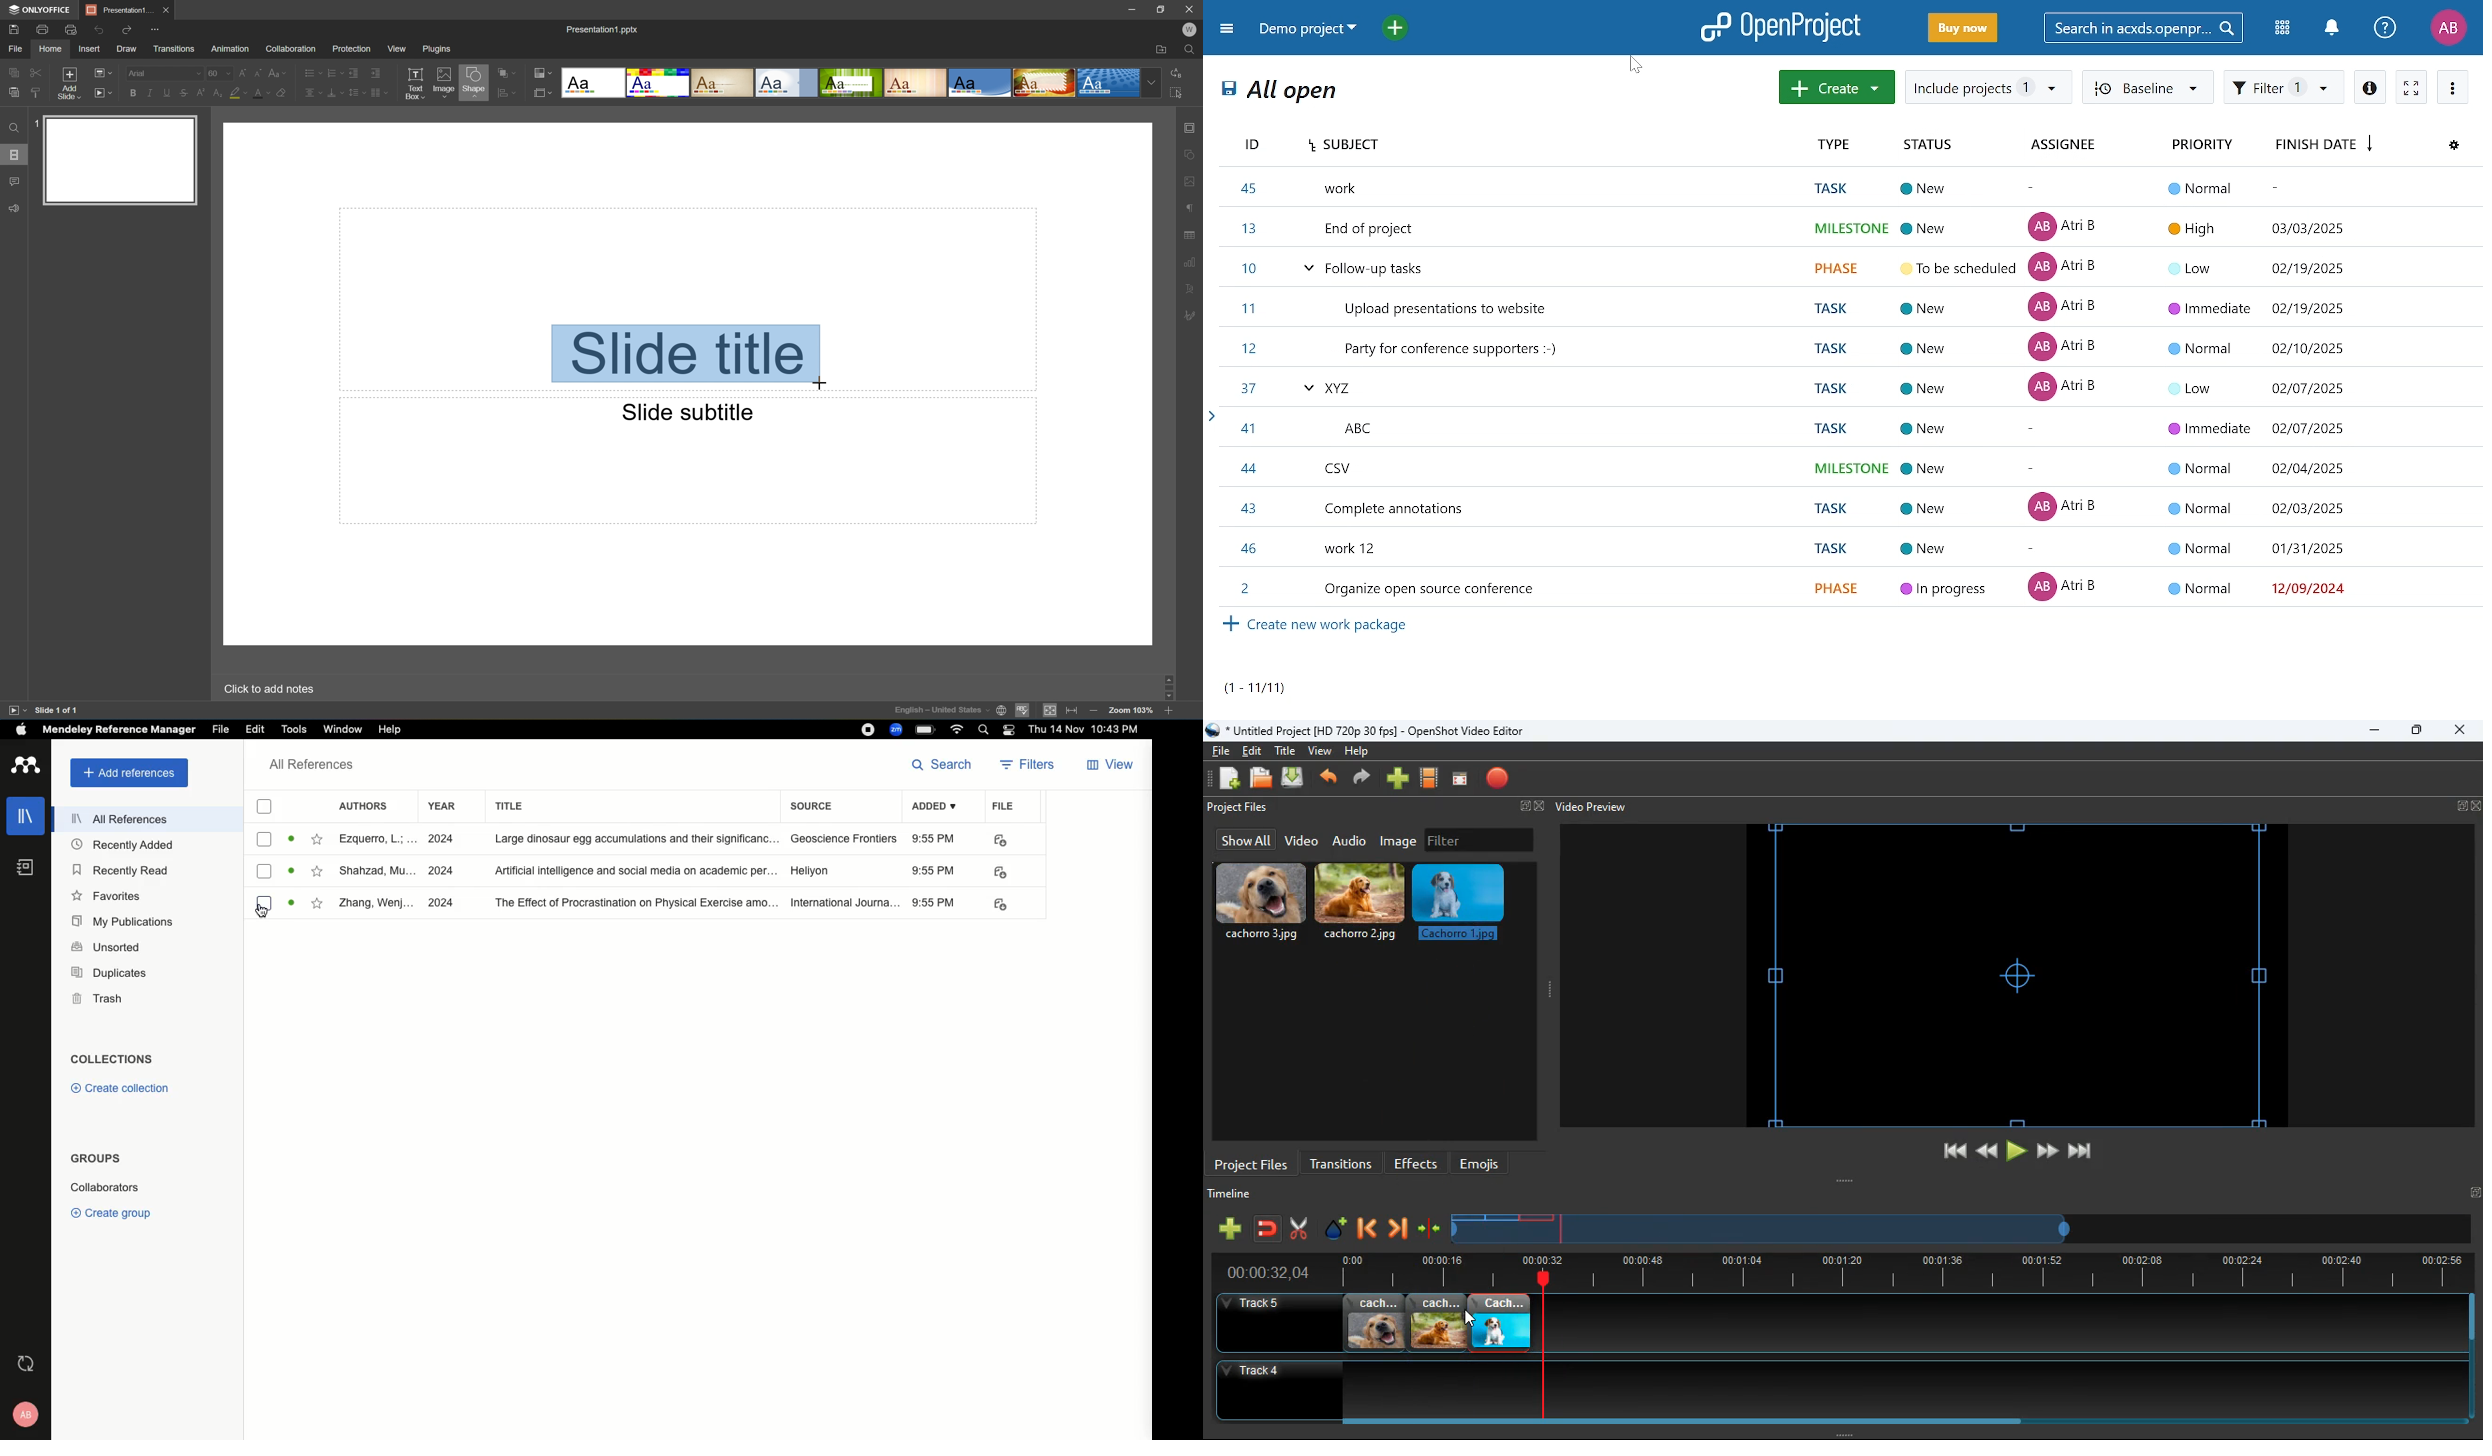  Describe the element at coordinates (117, 730) in the screenshot. I see `Mendeley reference manager` at that location.